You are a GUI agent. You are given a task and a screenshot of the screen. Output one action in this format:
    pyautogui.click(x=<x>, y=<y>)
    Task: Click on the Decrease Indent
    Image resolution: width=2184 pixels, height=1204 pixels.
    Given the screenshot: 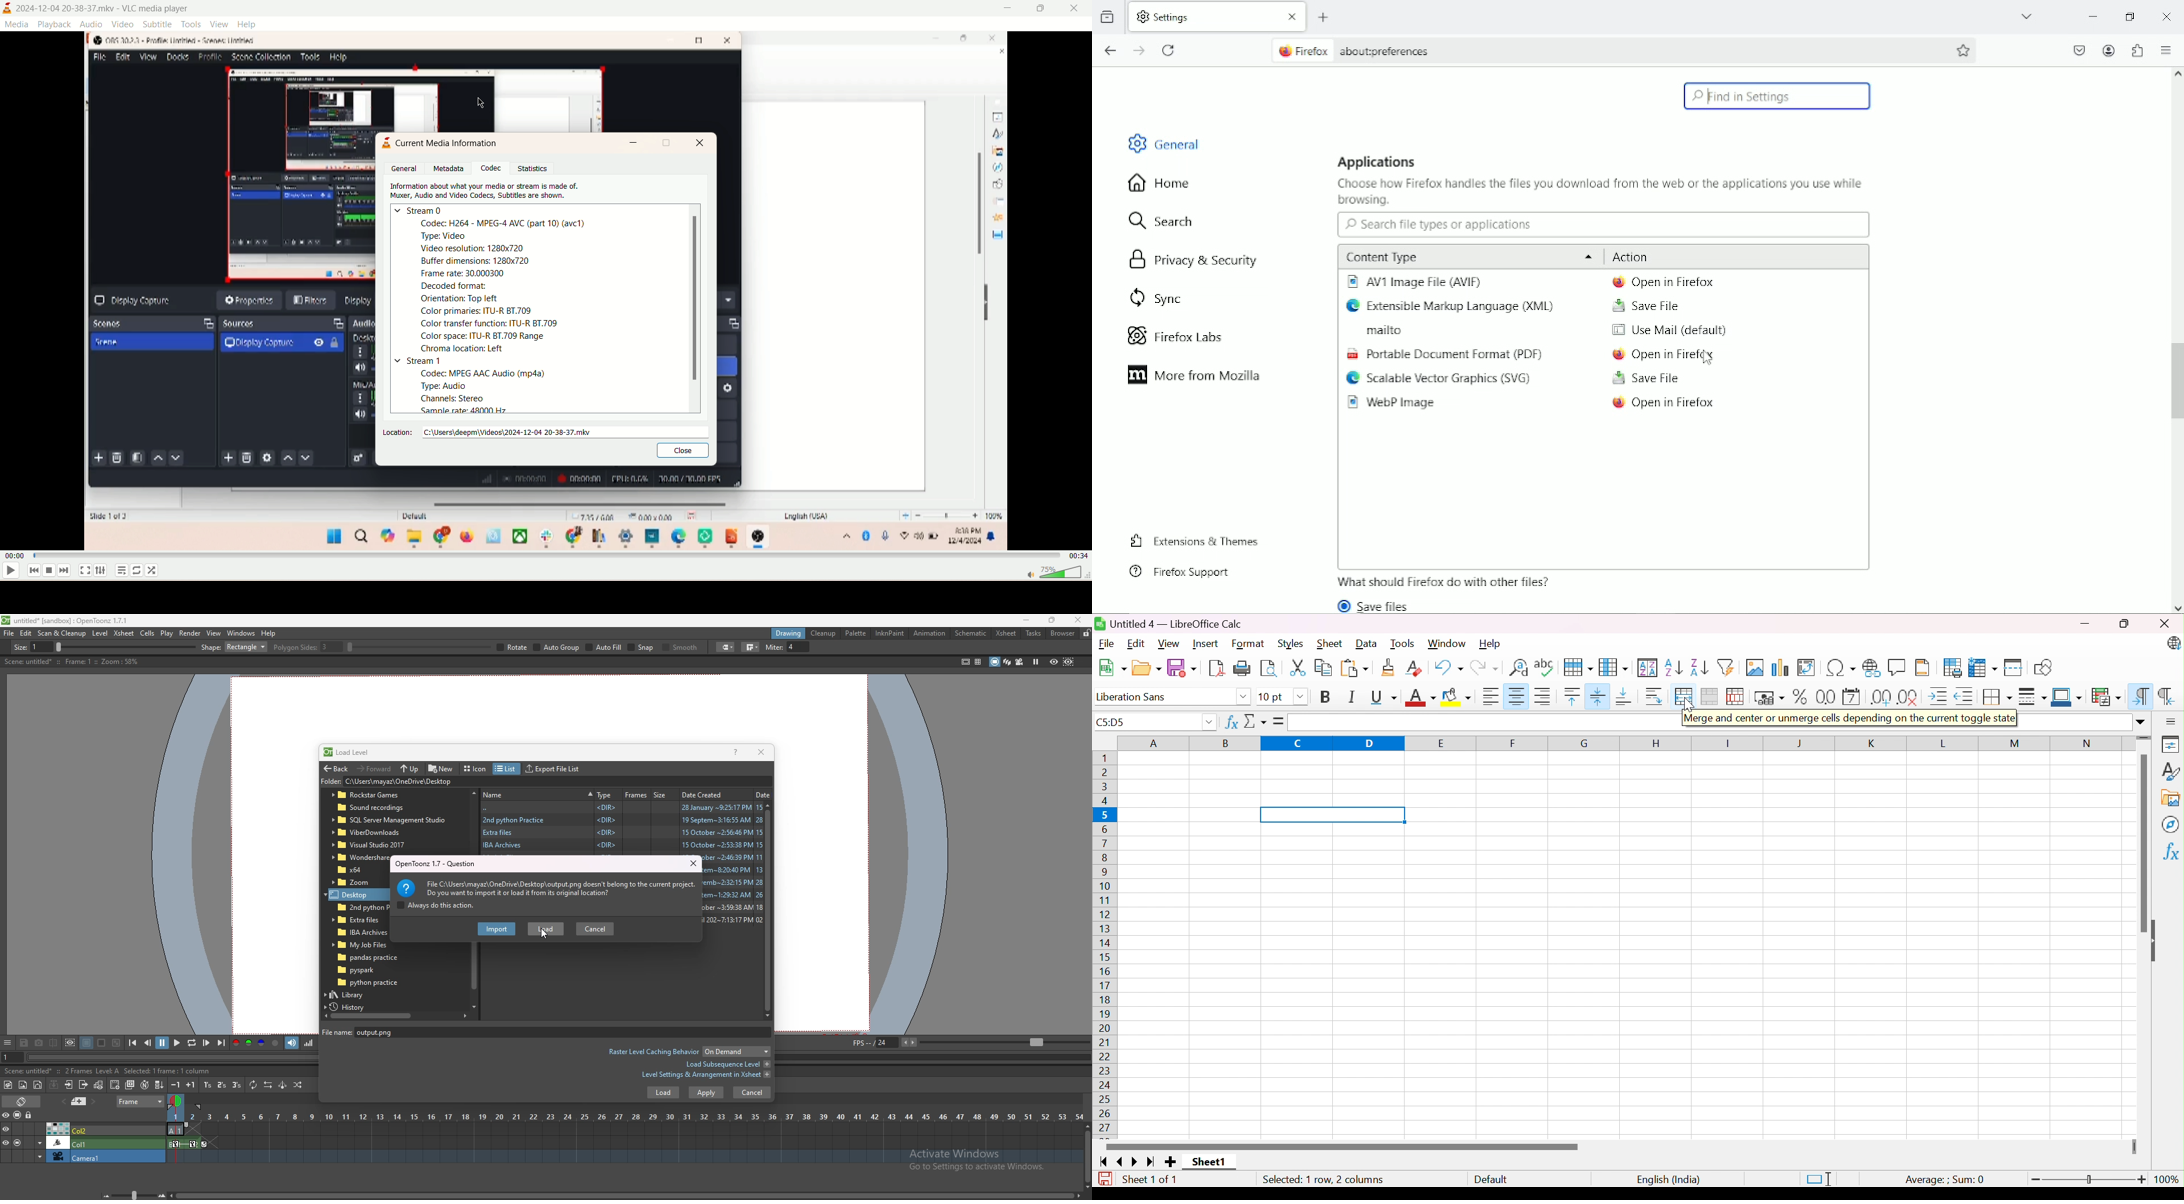 What is the action you would take?
    pyautogui.click(x=1967, y=695)
    